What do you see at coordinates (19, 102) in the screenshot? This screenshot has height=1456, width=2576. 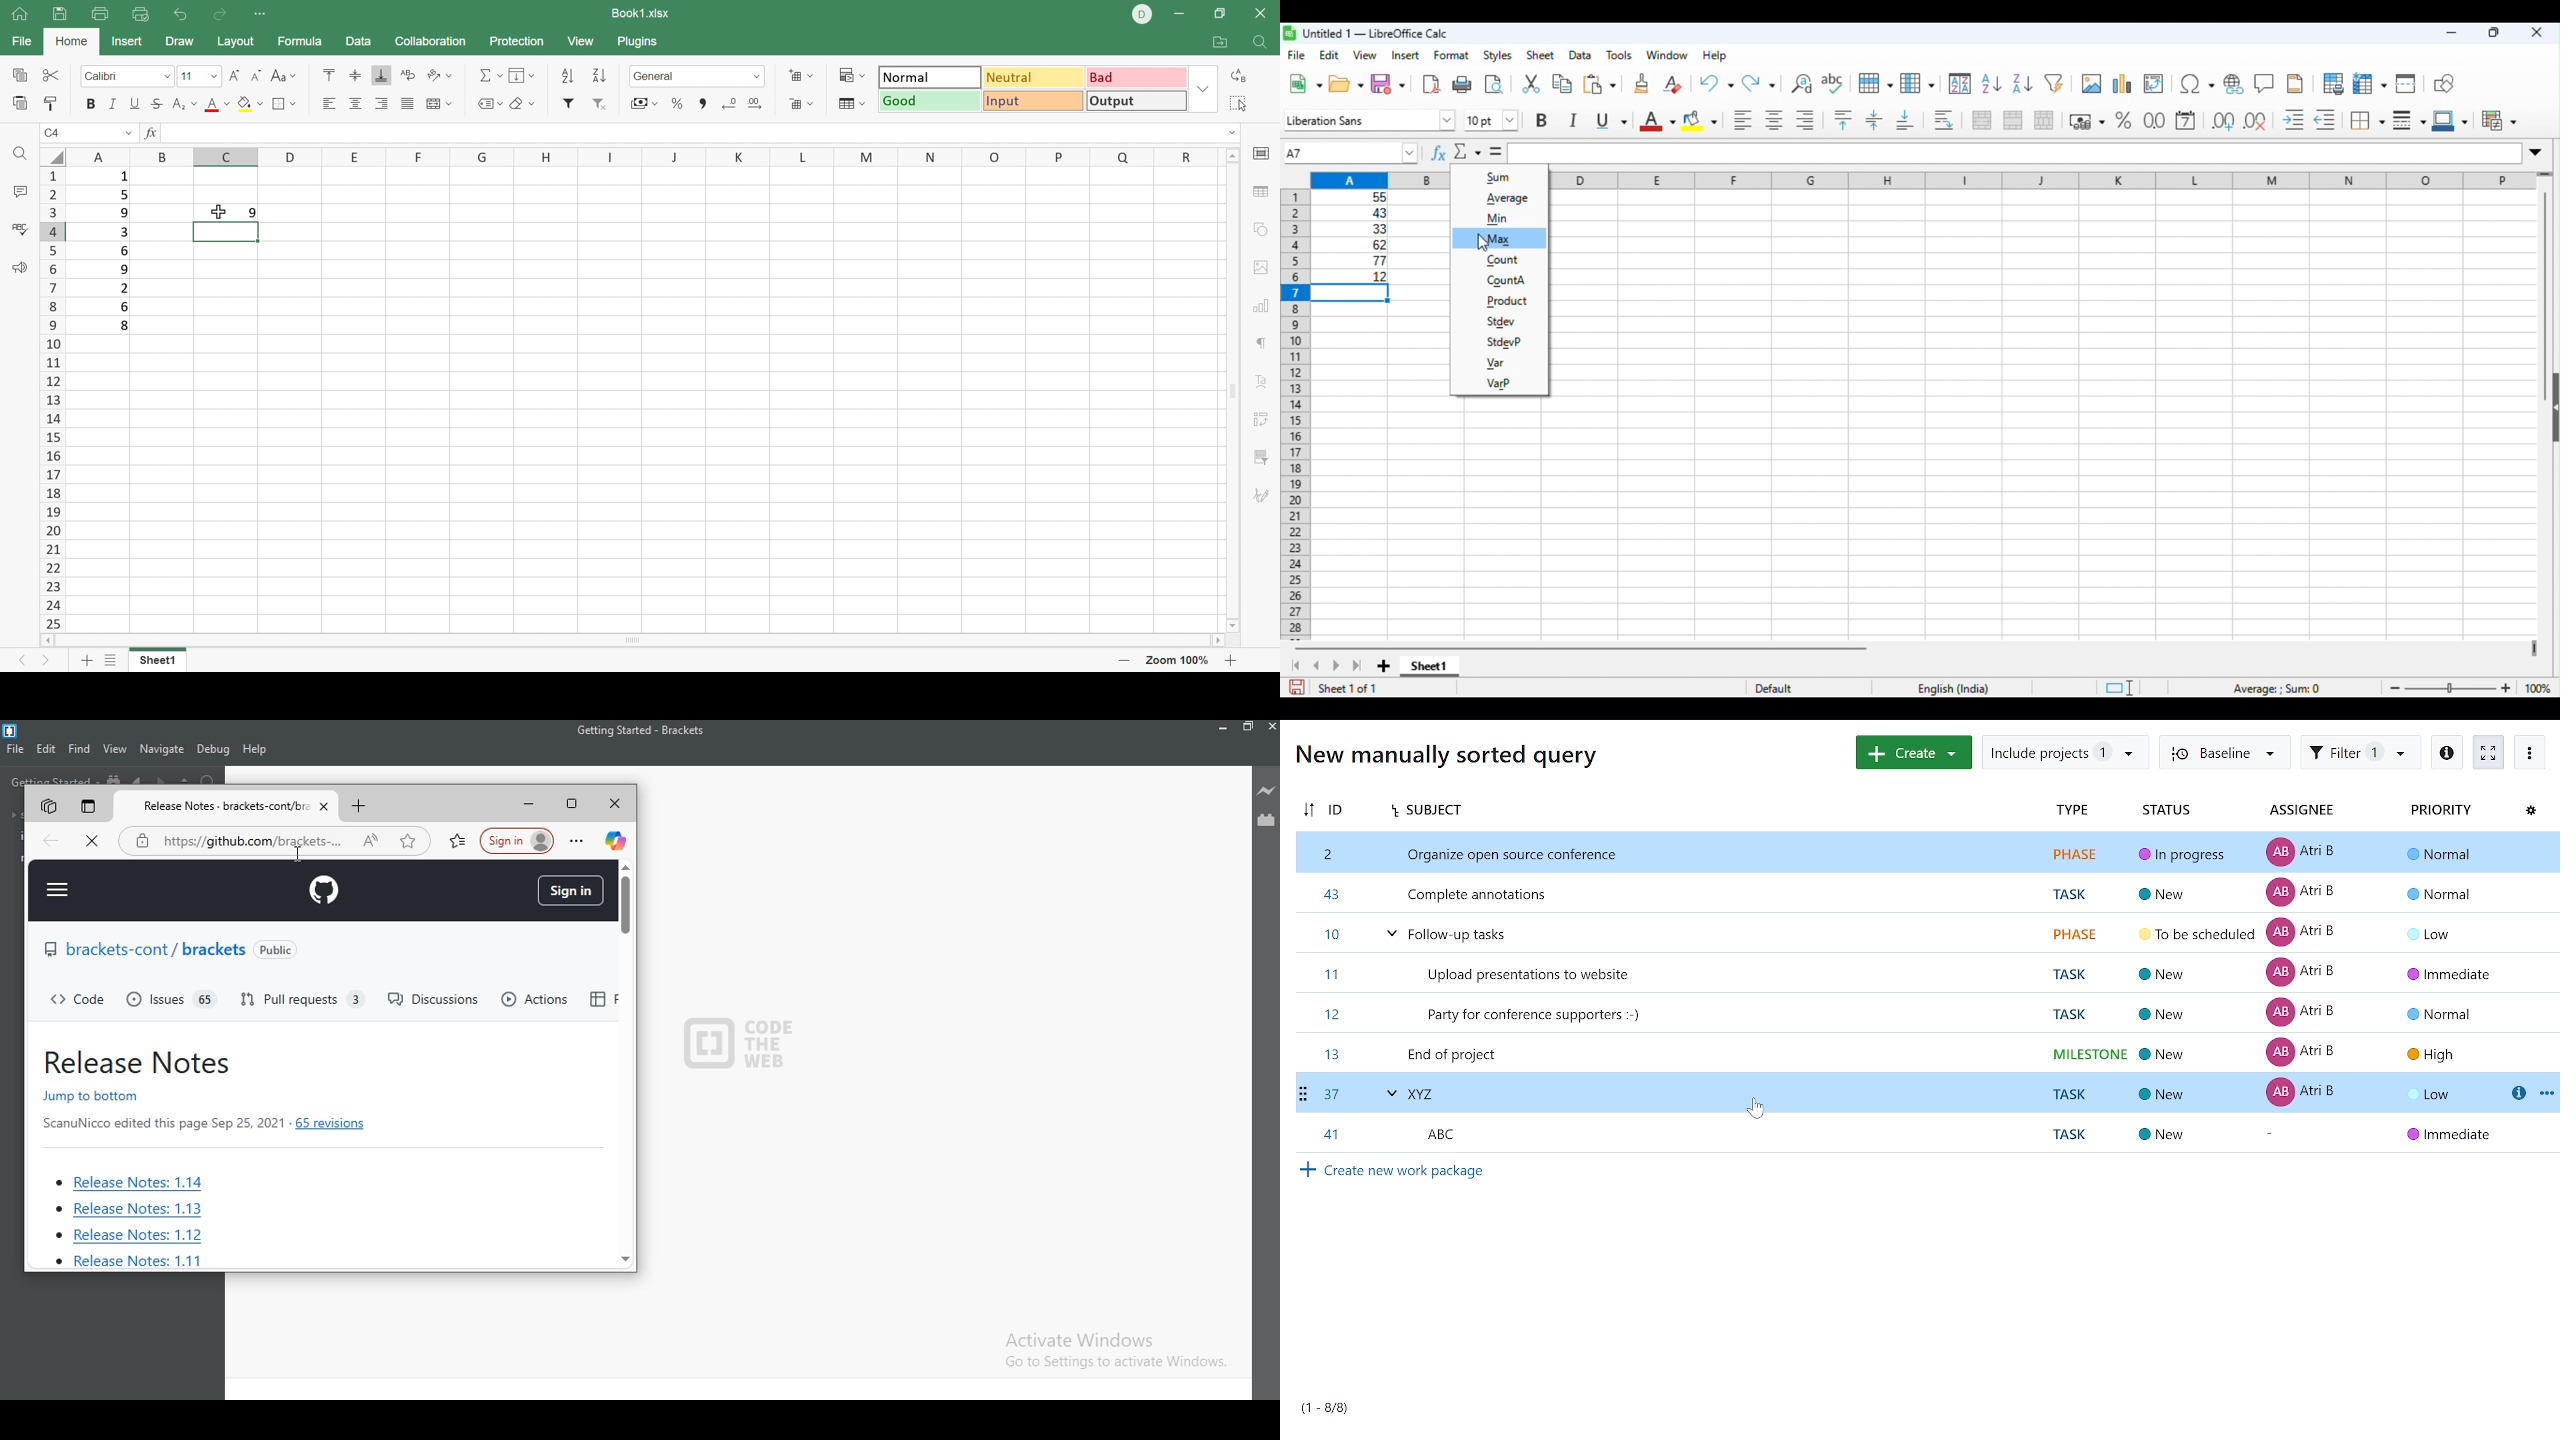 I see `Paste` at bounding box center [19, 102].